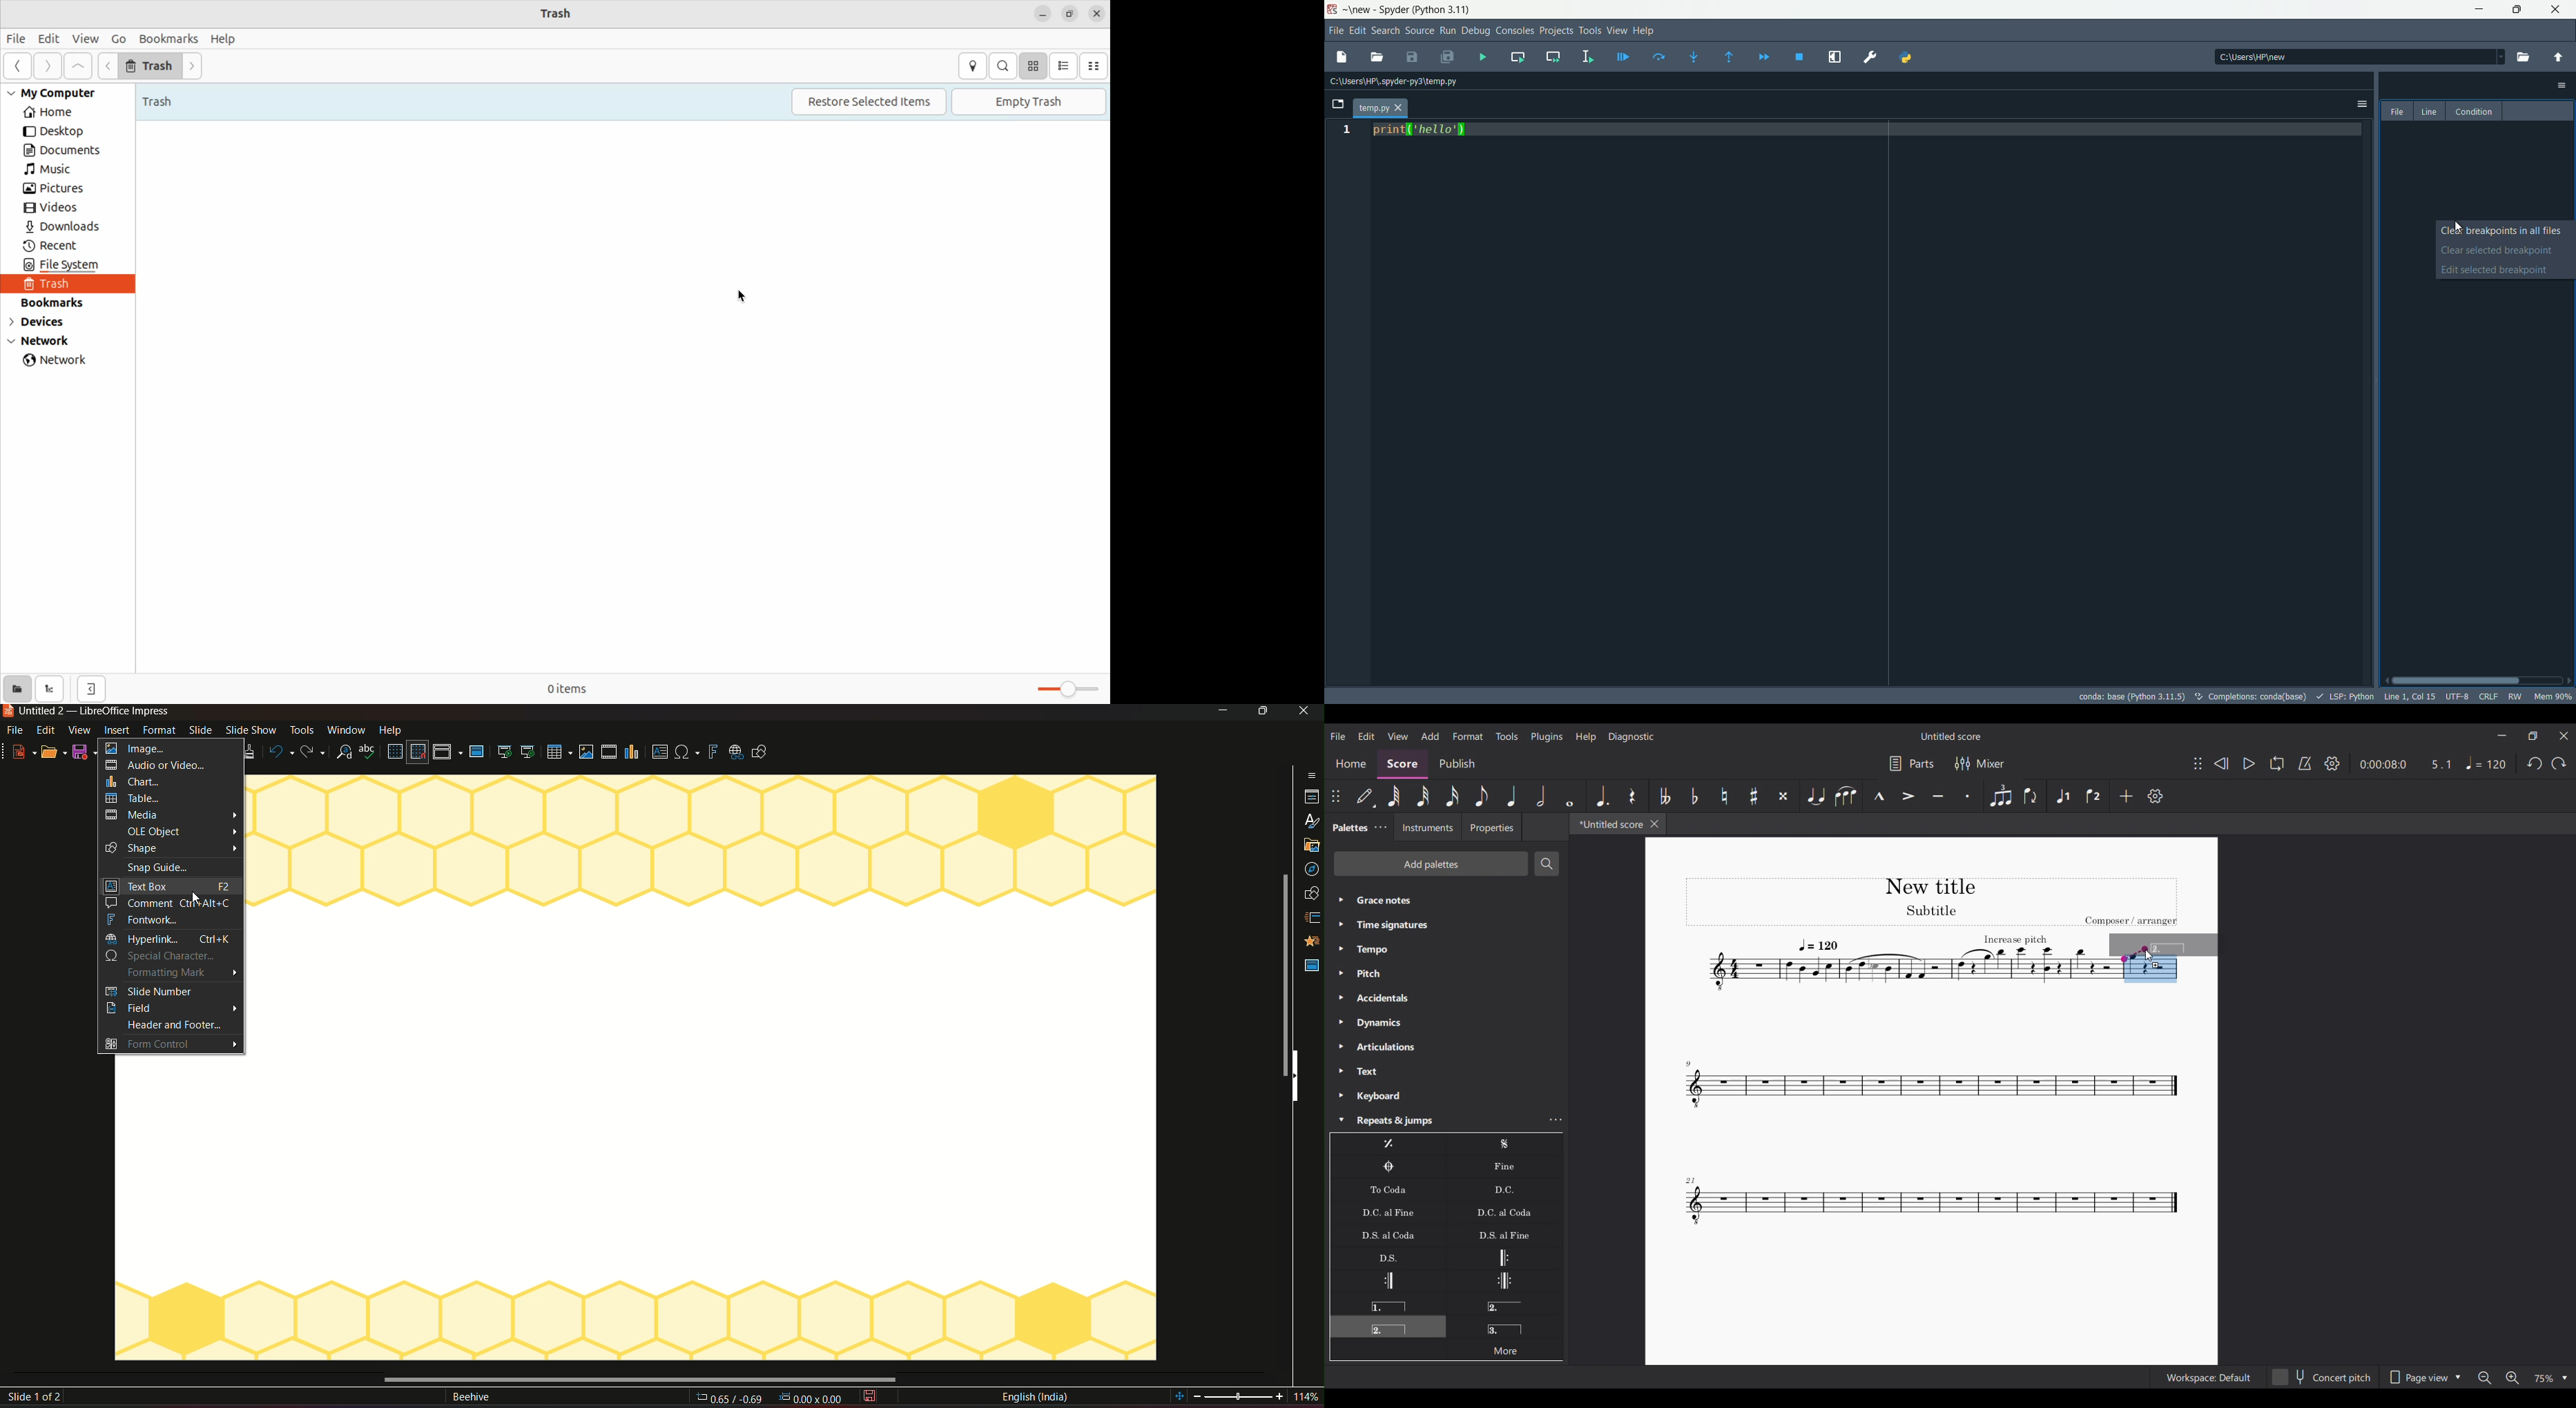 The width and height of the screenshot is (2576, 1428). What do you see at coordinates (2222, 764) in the screenshot?
I see `Rewind` at bounding box center [2222, 764].